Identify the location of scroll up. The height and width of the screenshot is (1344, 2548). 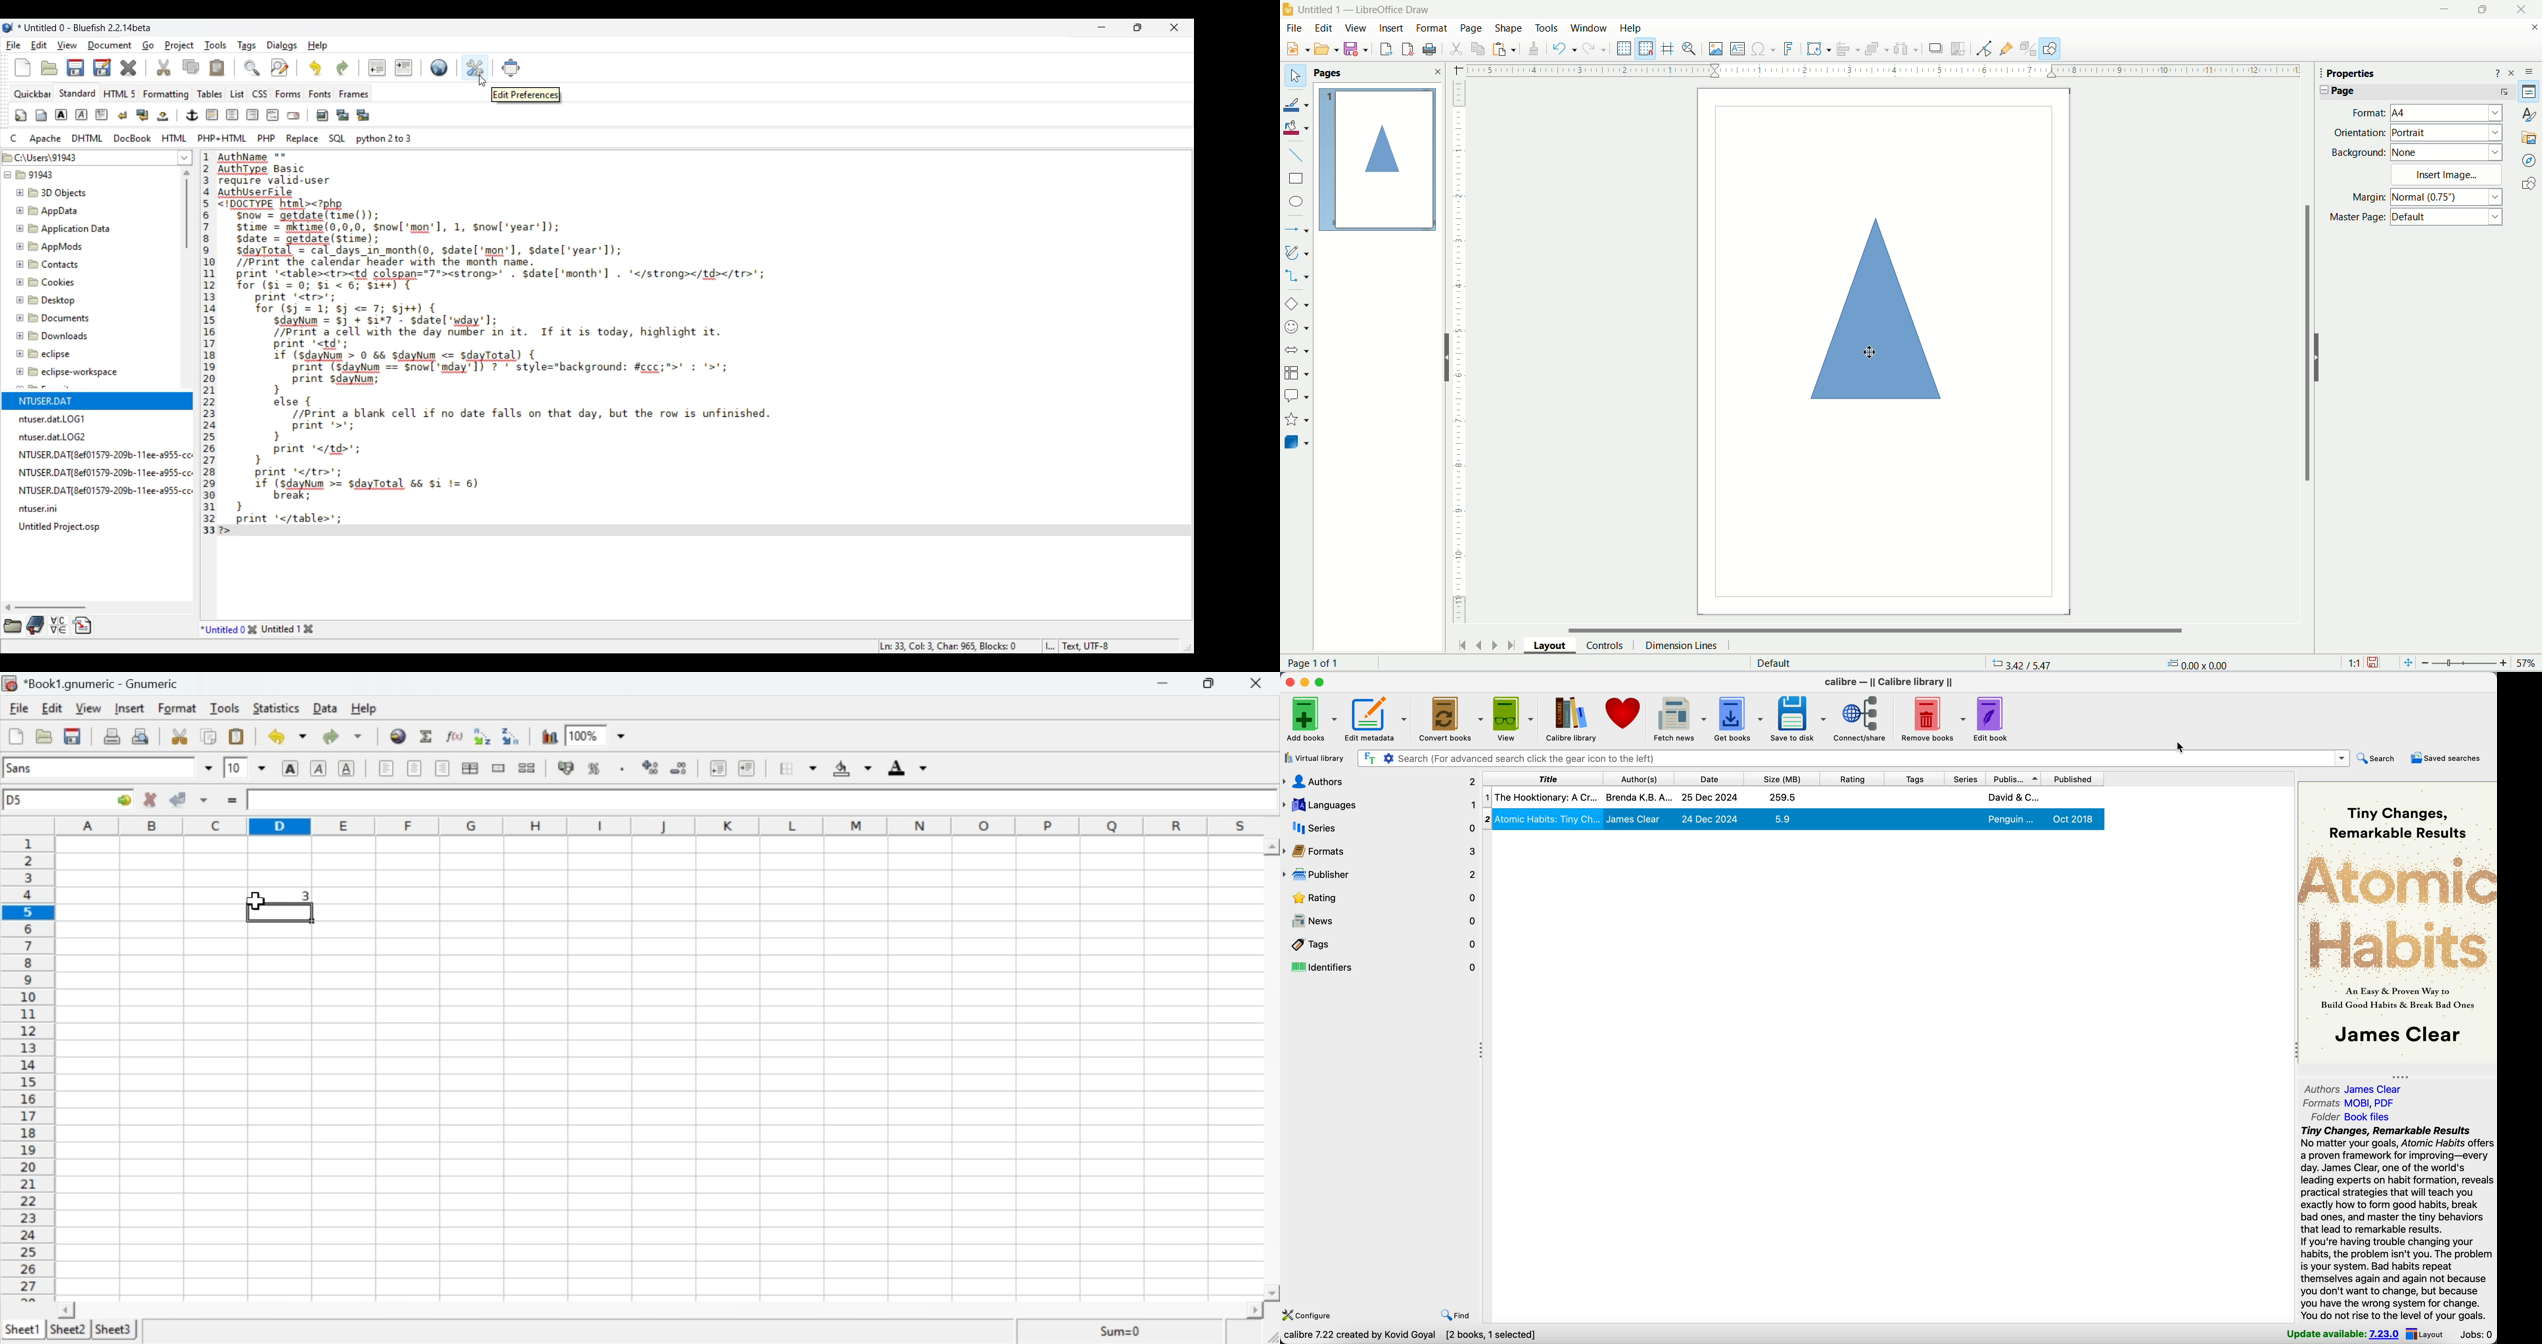
(1272, 846).